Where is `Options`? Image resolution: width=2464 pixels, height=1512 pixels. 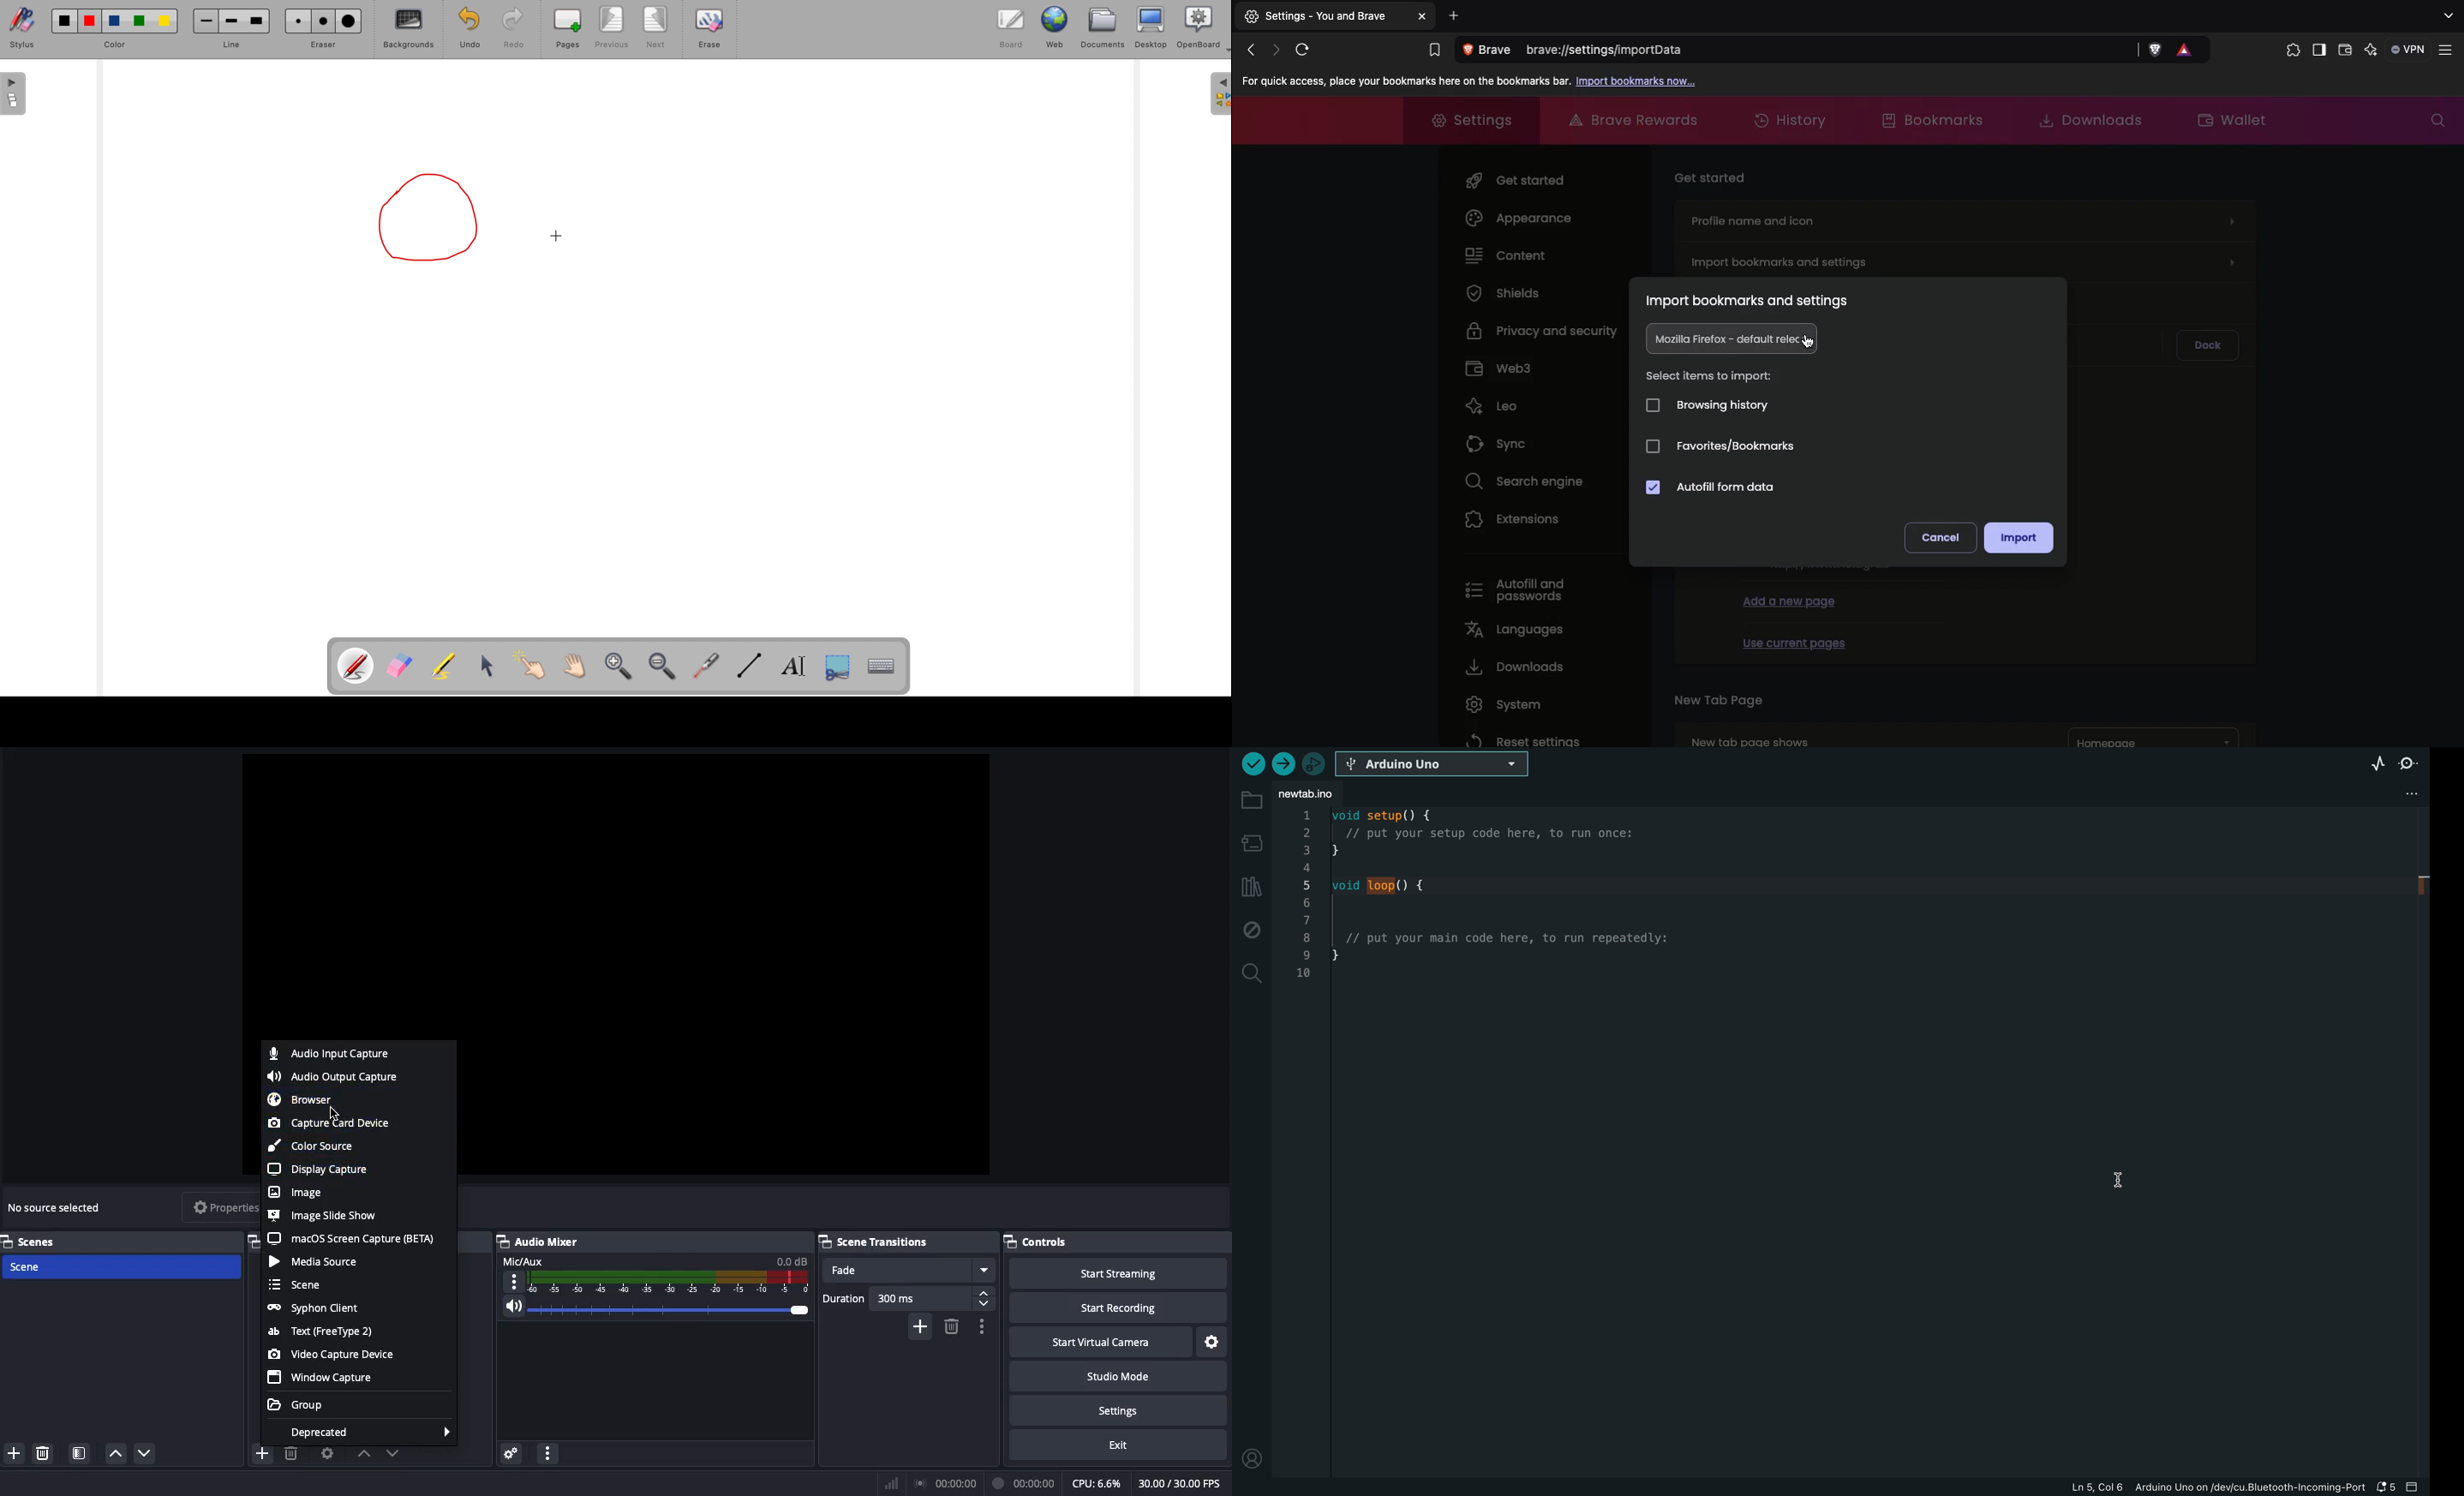 Options is located at coordinates (983, 1326).